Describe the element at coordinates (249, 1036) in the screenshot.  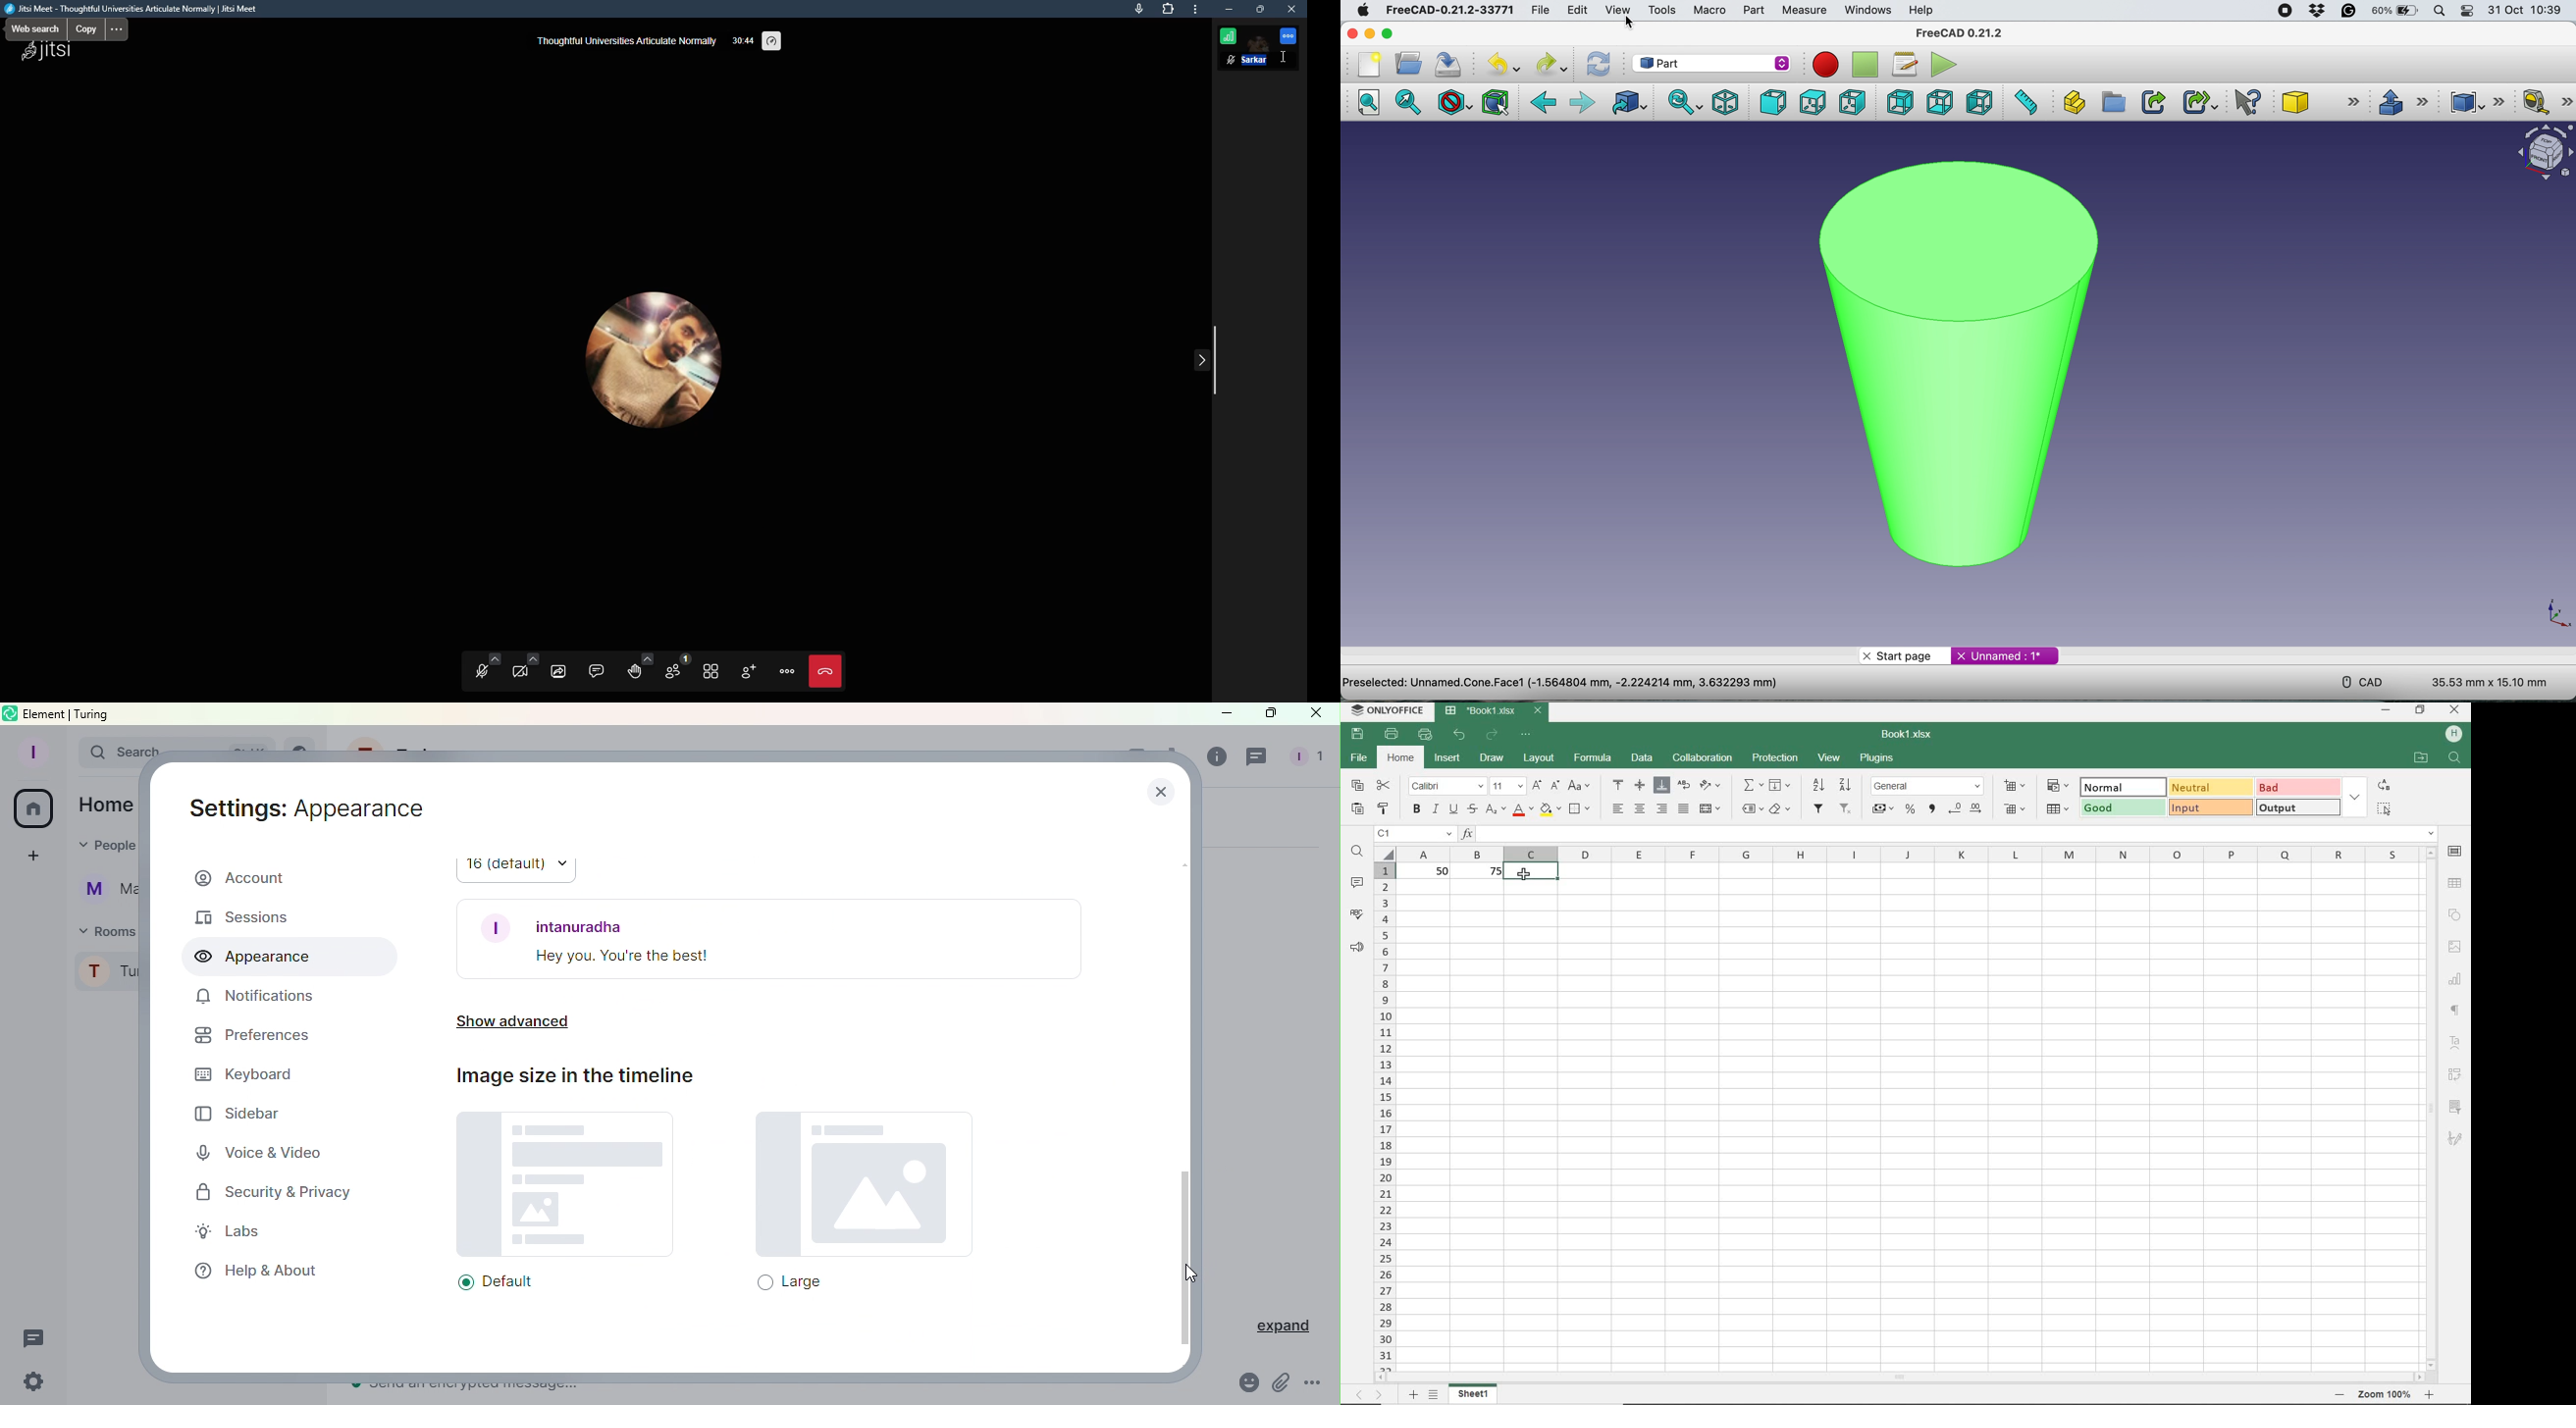
I see `Prefrences` at that location.